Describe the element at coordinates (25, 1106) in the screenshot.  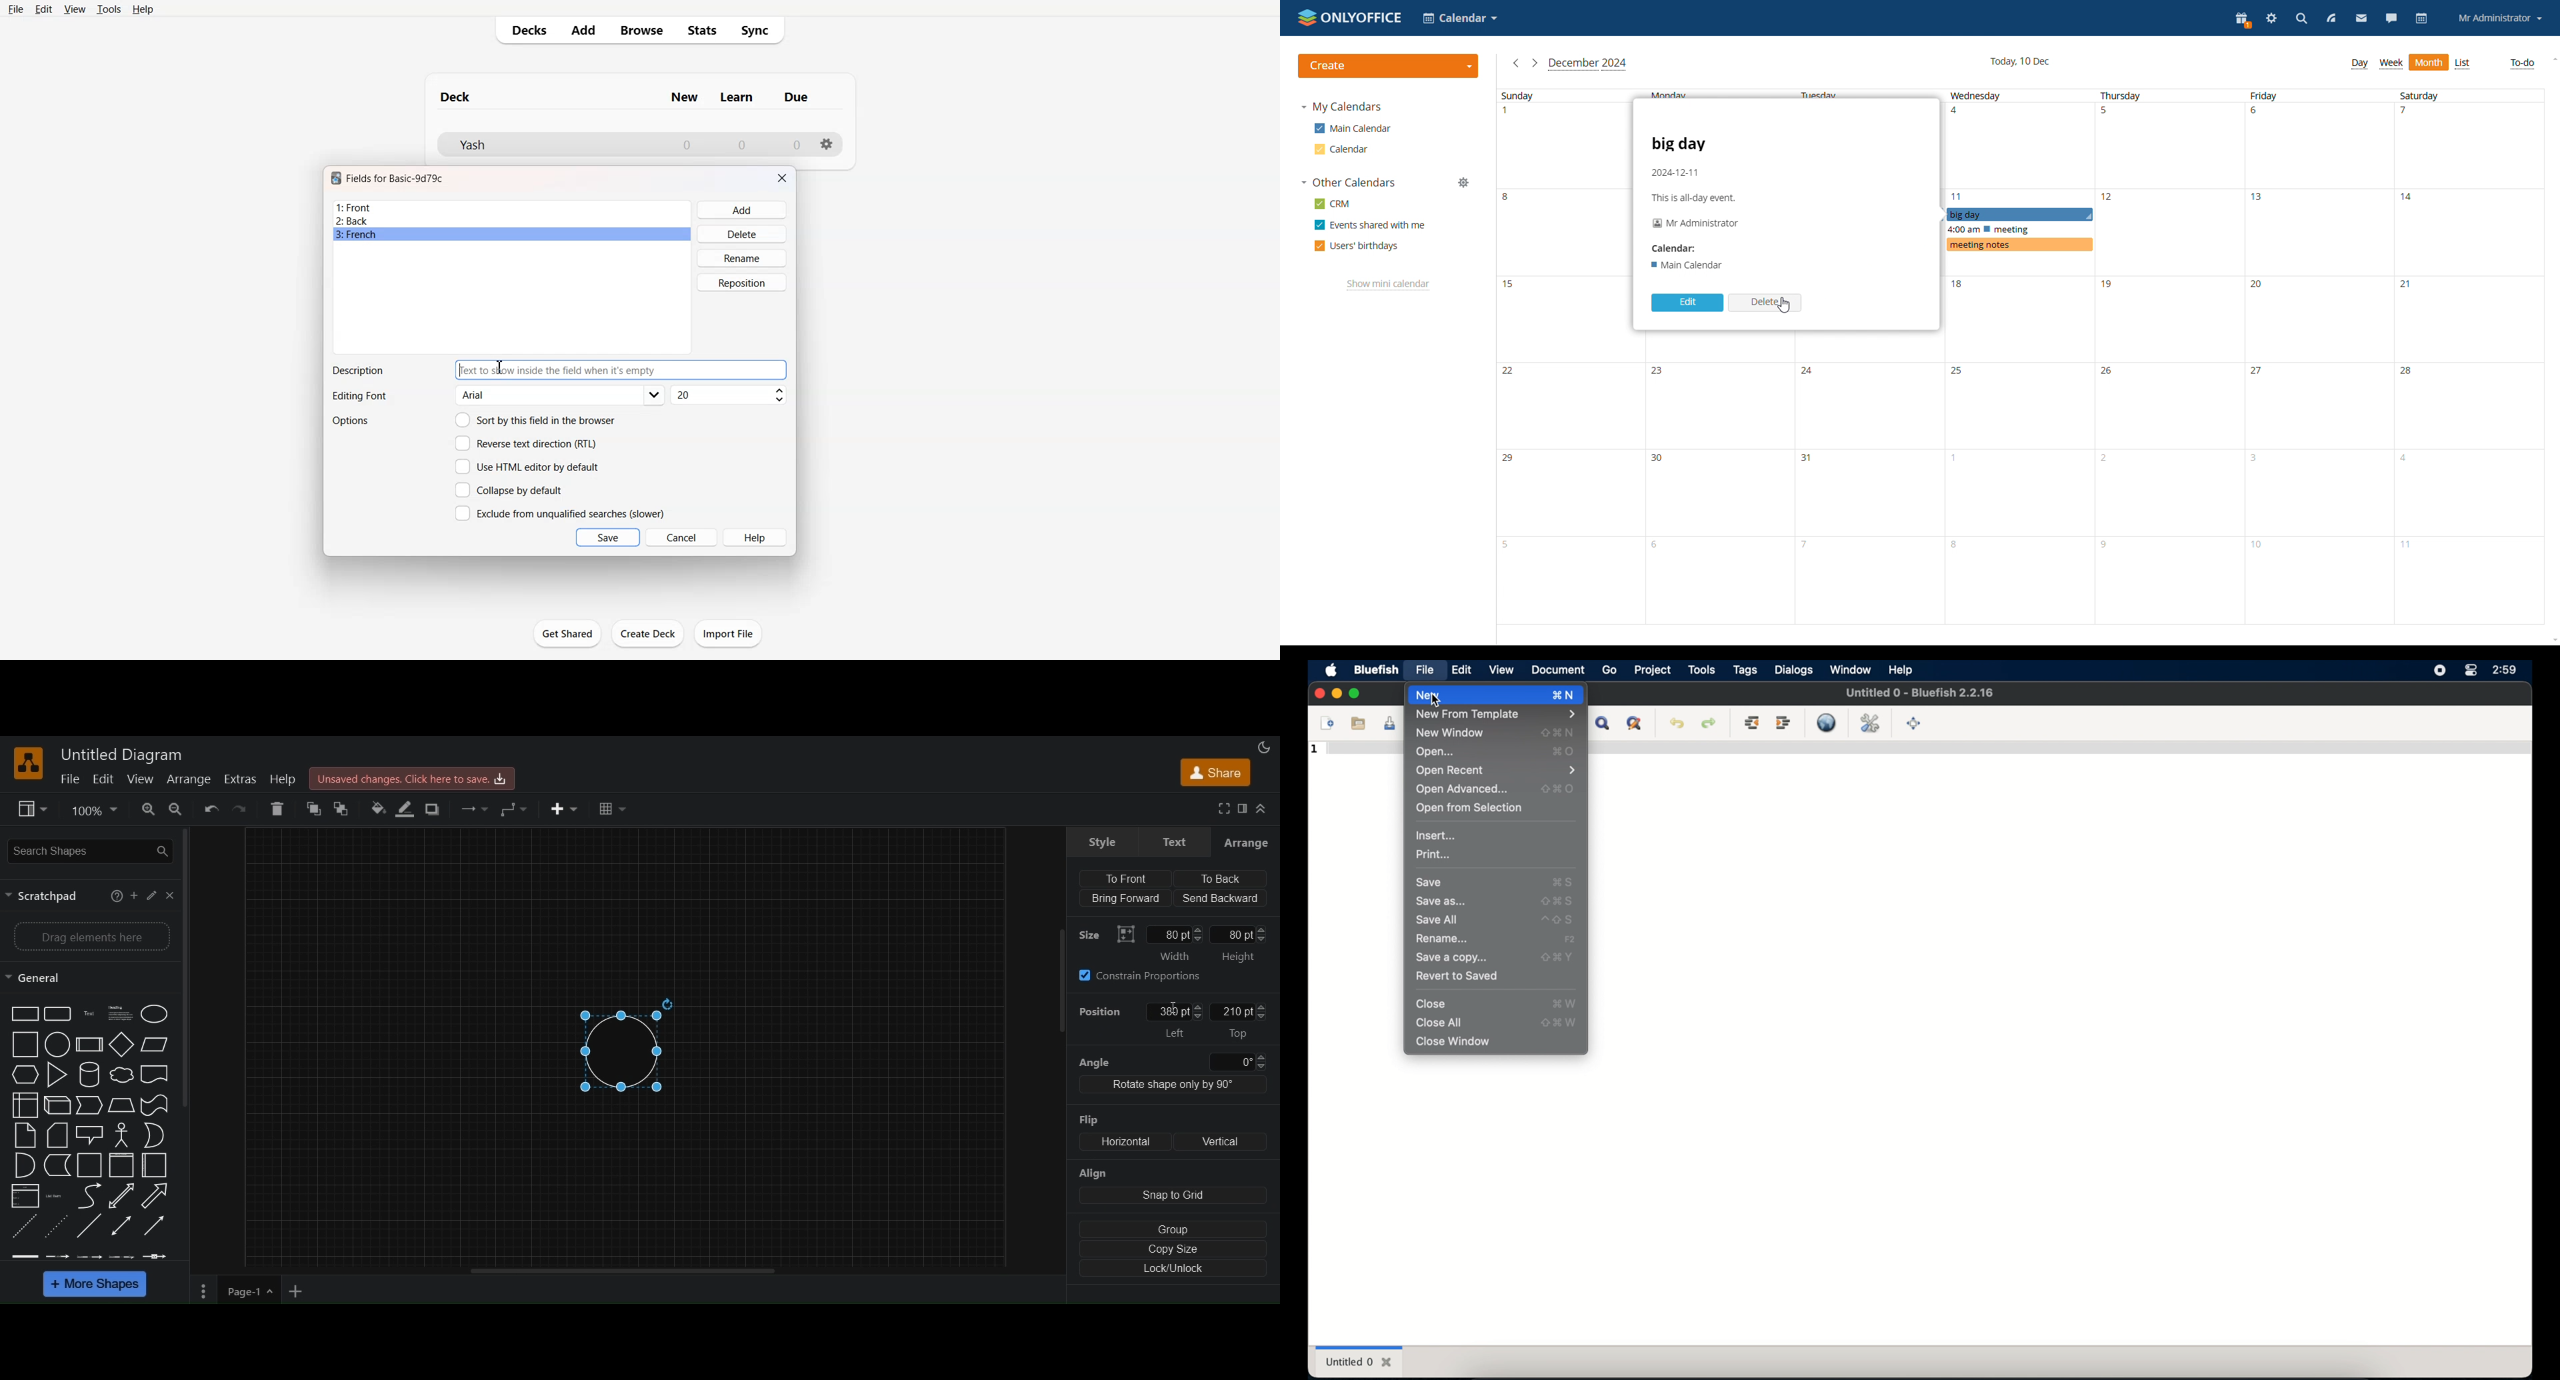
I see `Shape` at that location.